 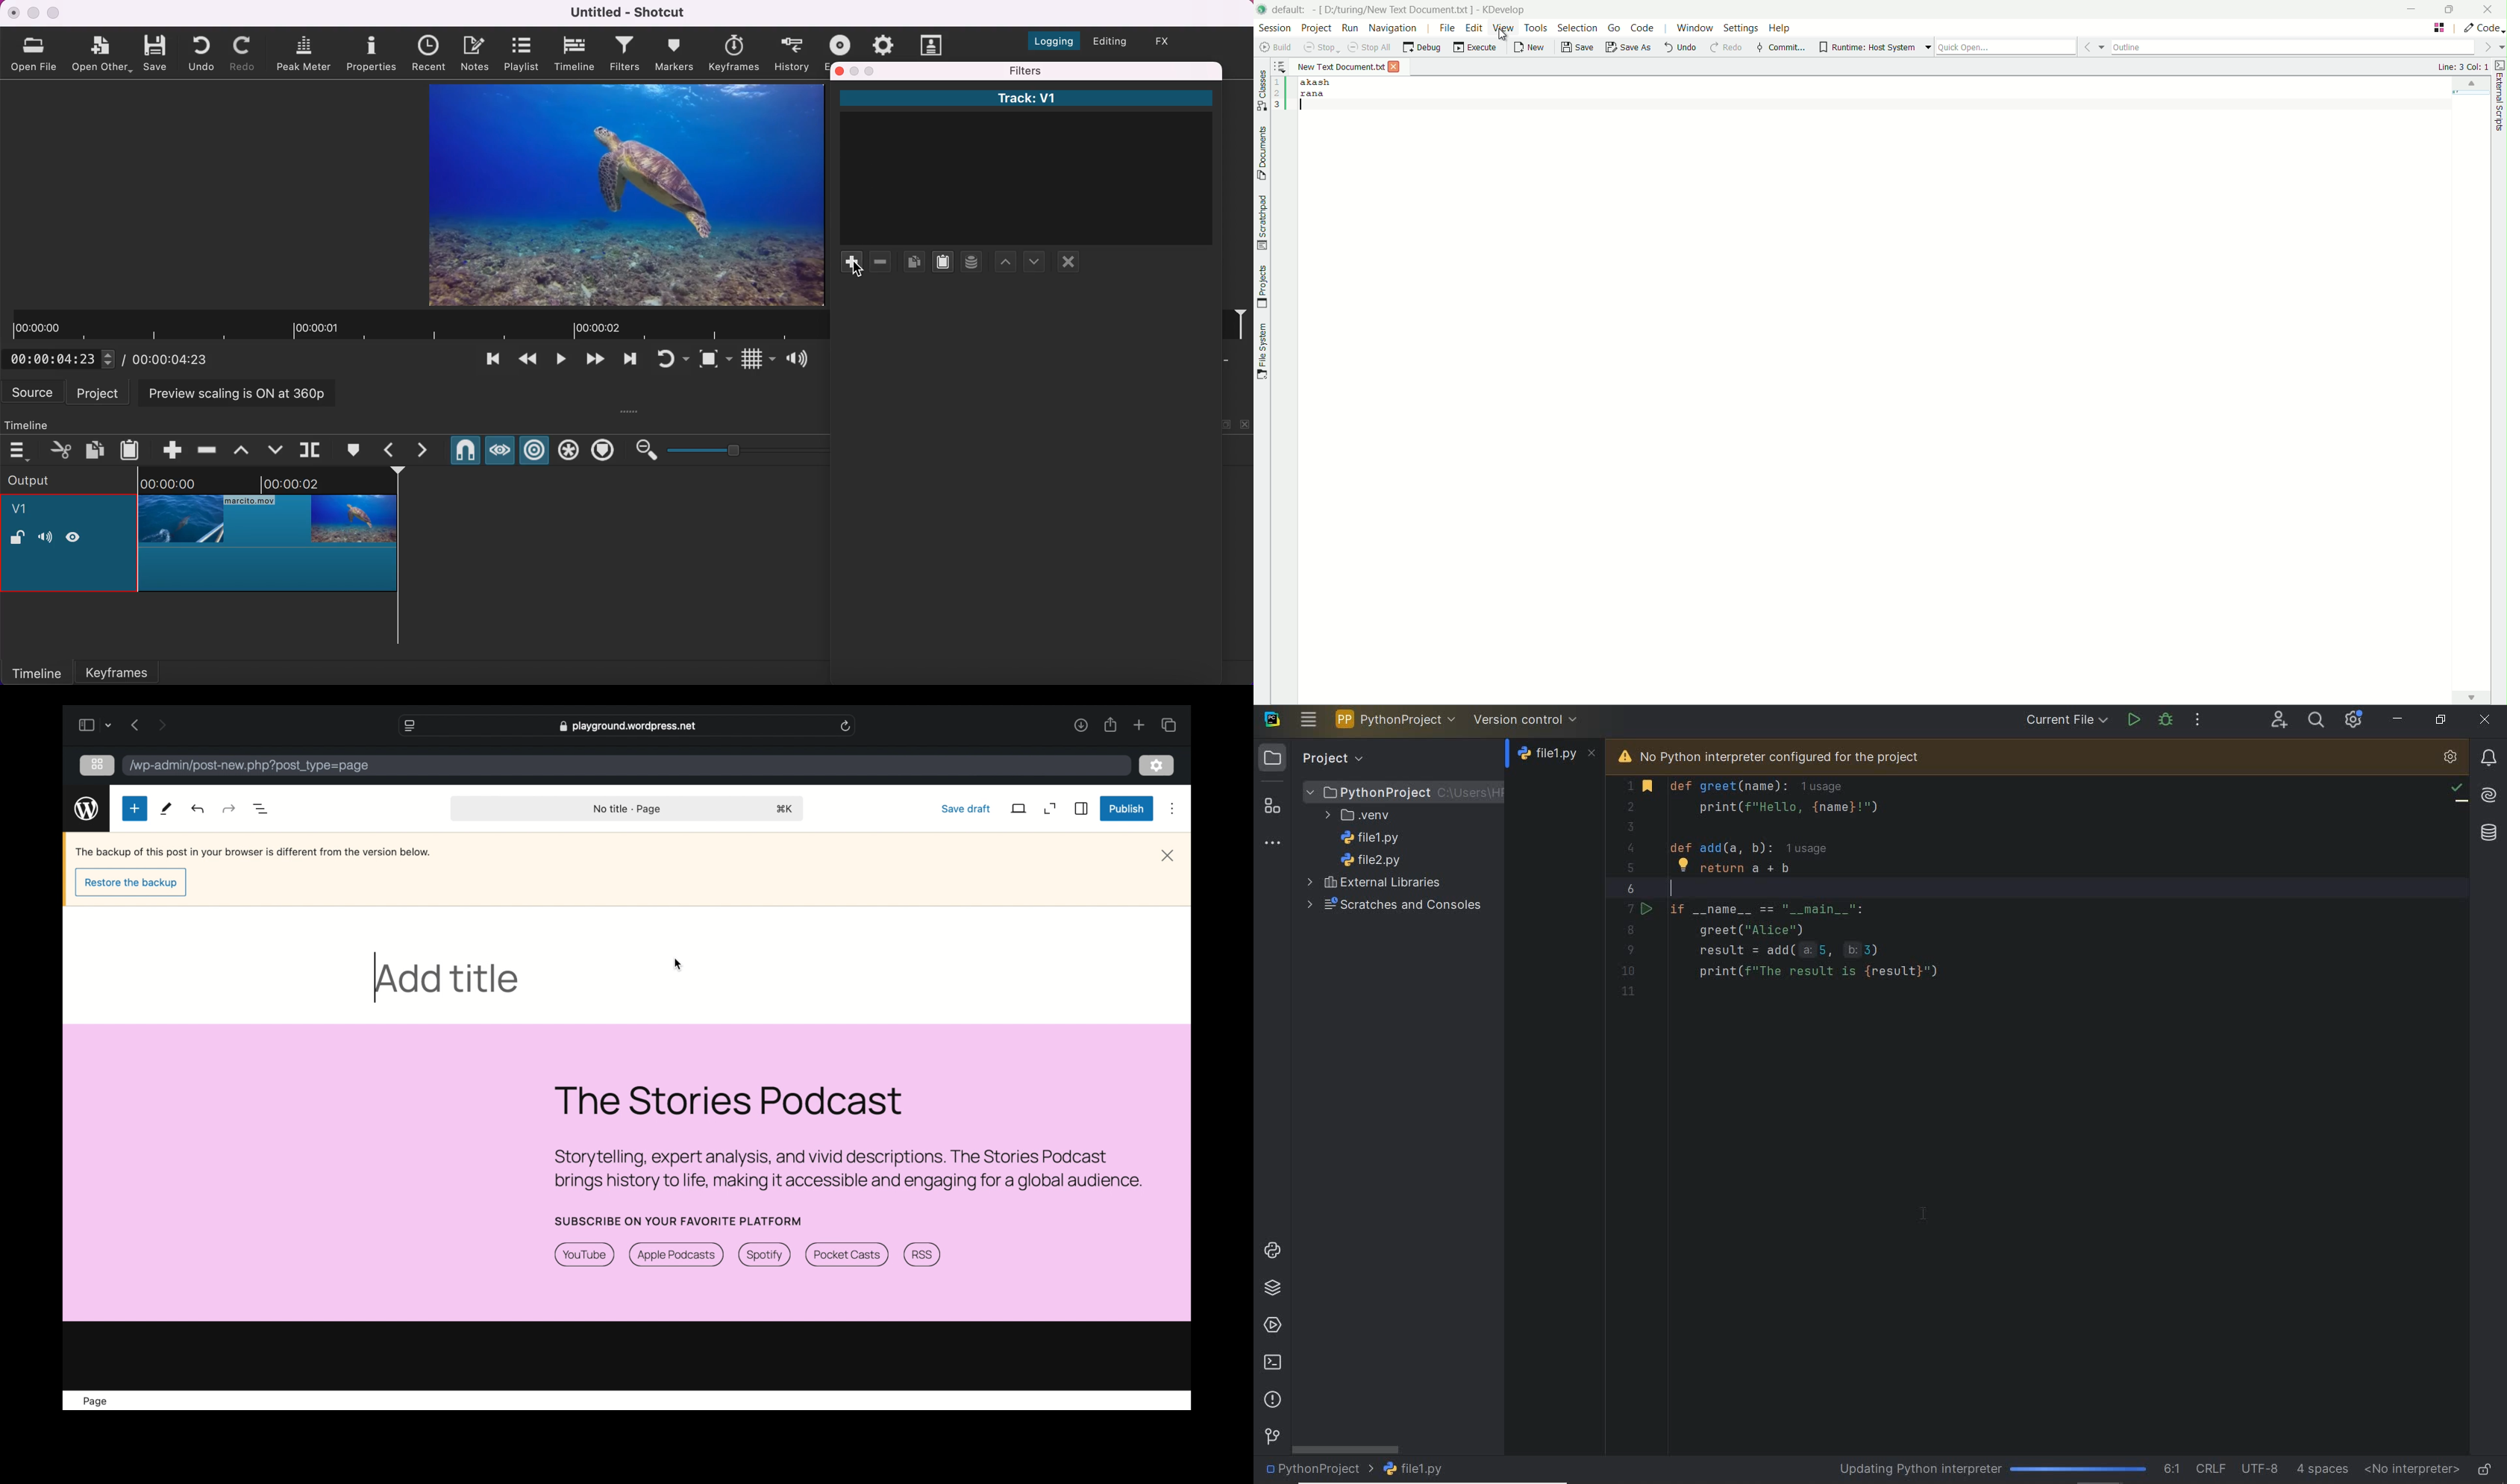 I want to click on paste filters, so click(x=942, y=265).